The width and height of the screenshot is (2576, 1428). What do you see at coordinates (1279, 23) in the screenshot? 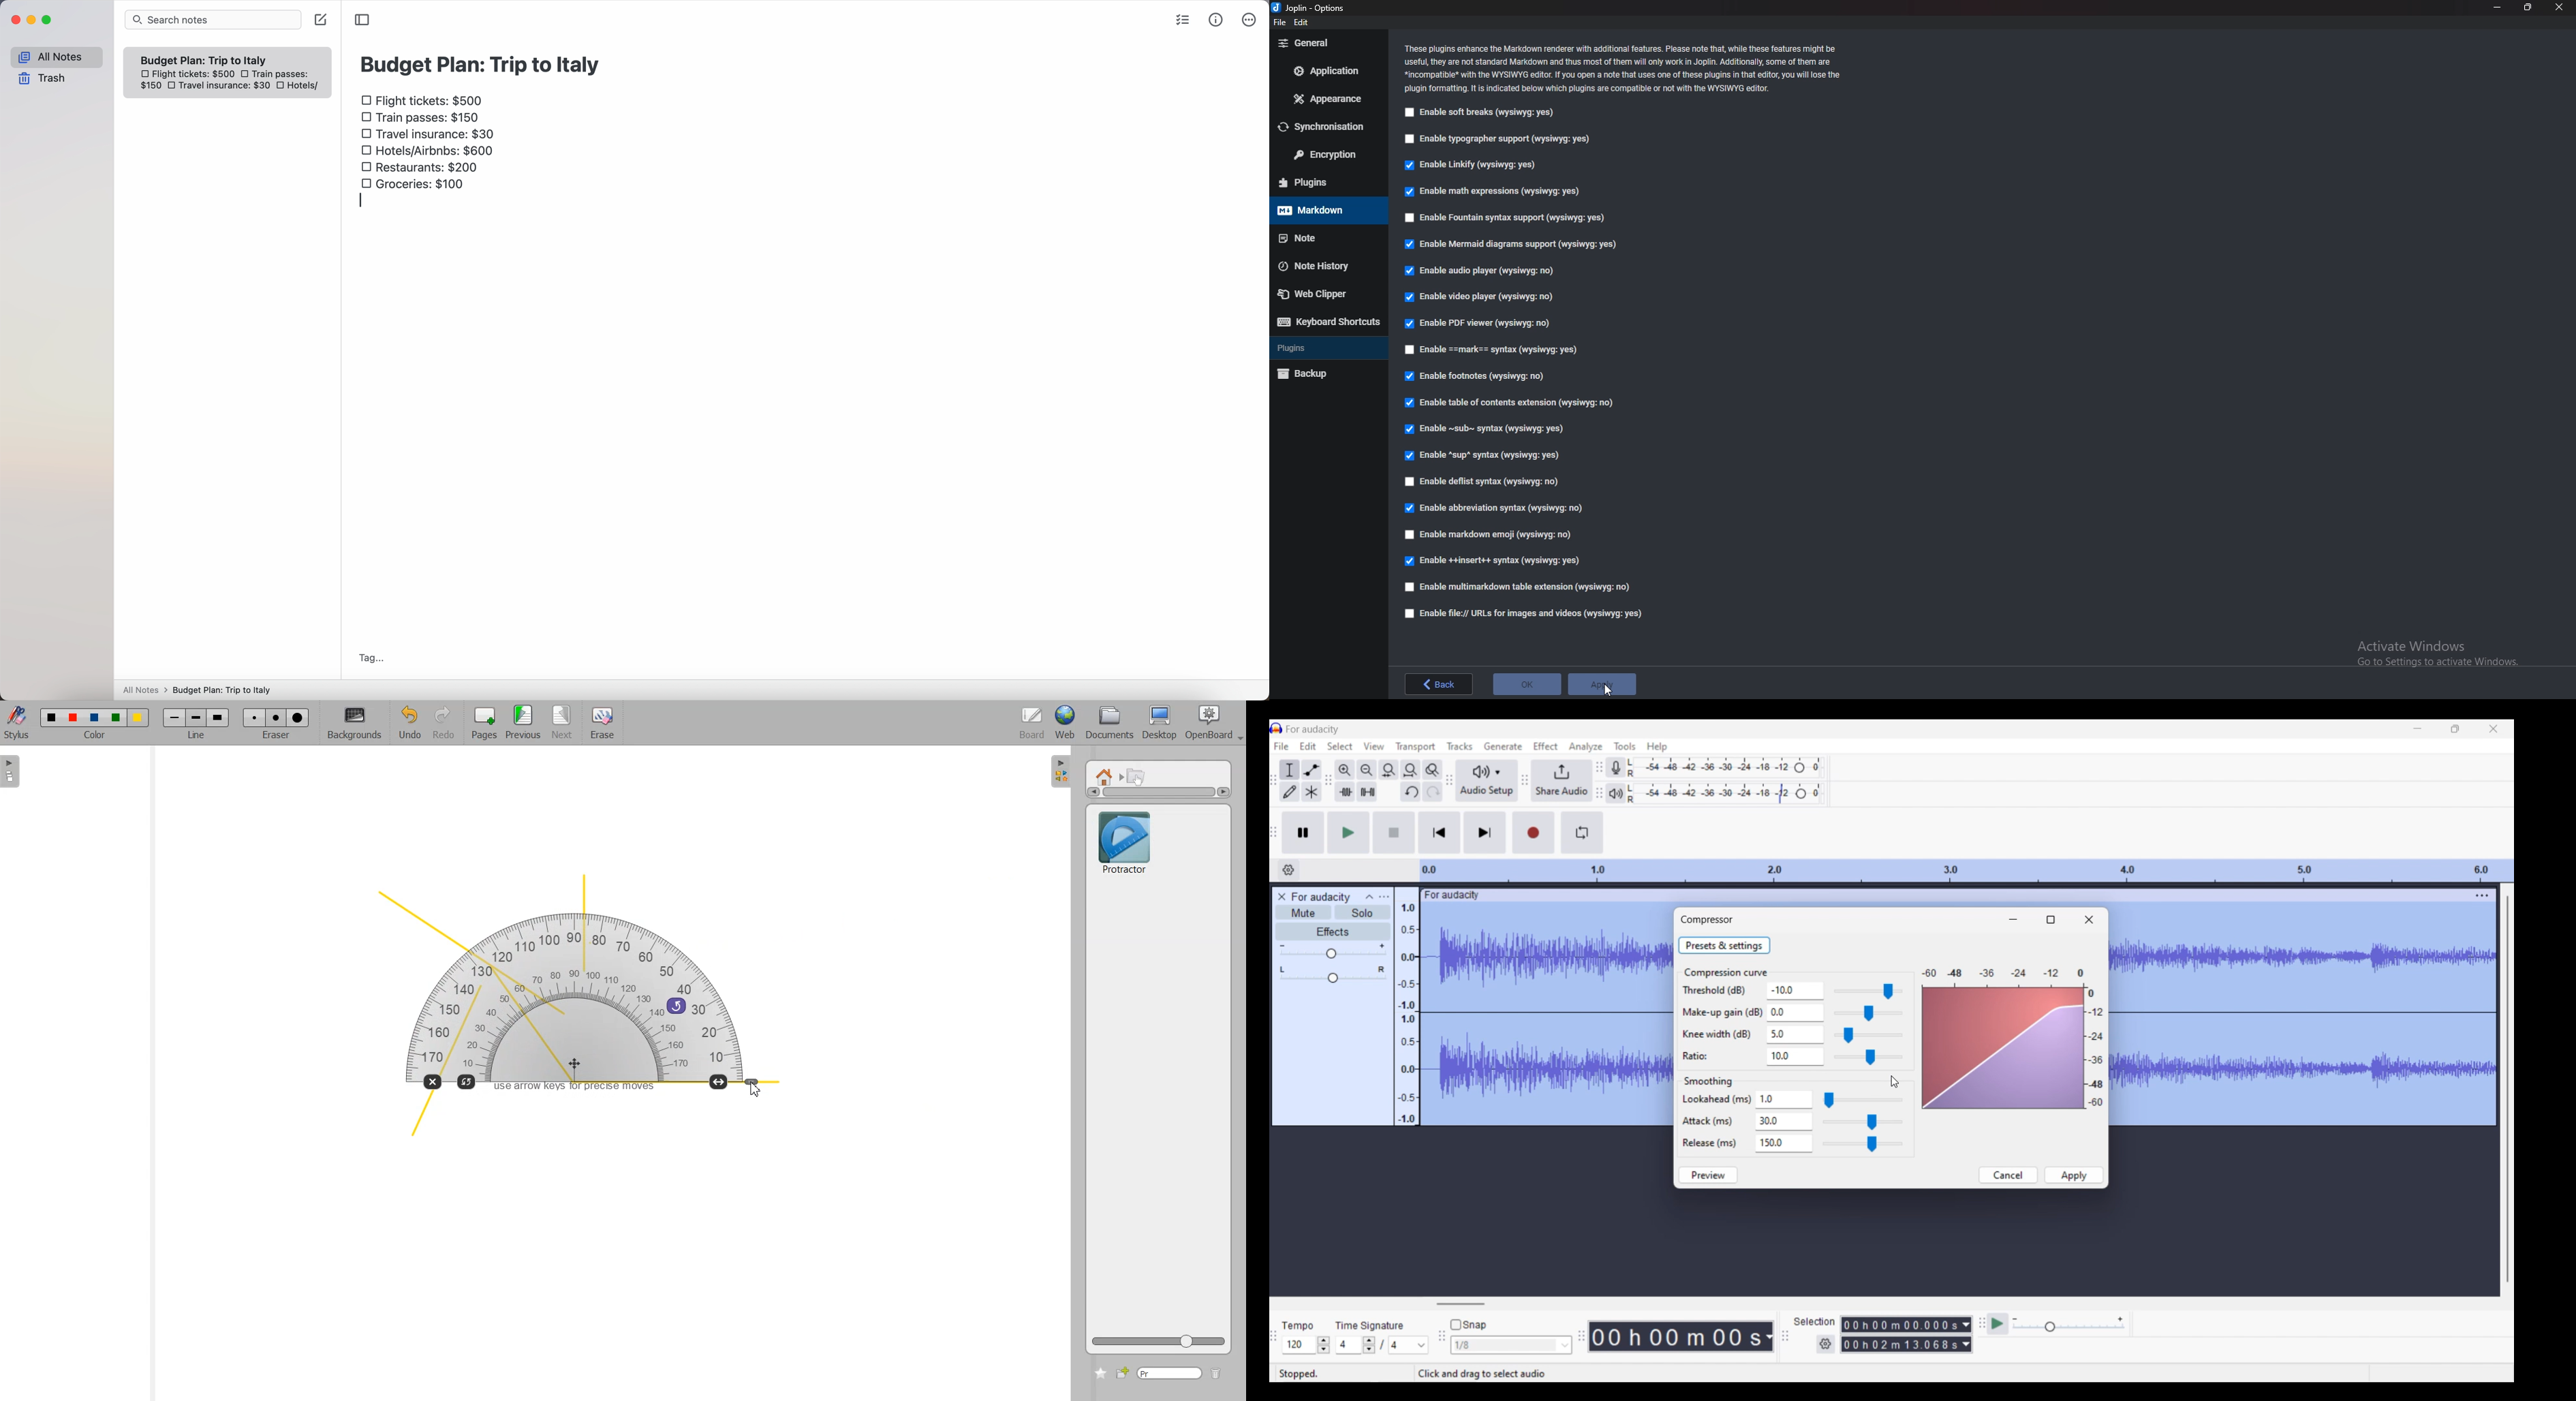
I see `file` at bounding box center [1279, 23].